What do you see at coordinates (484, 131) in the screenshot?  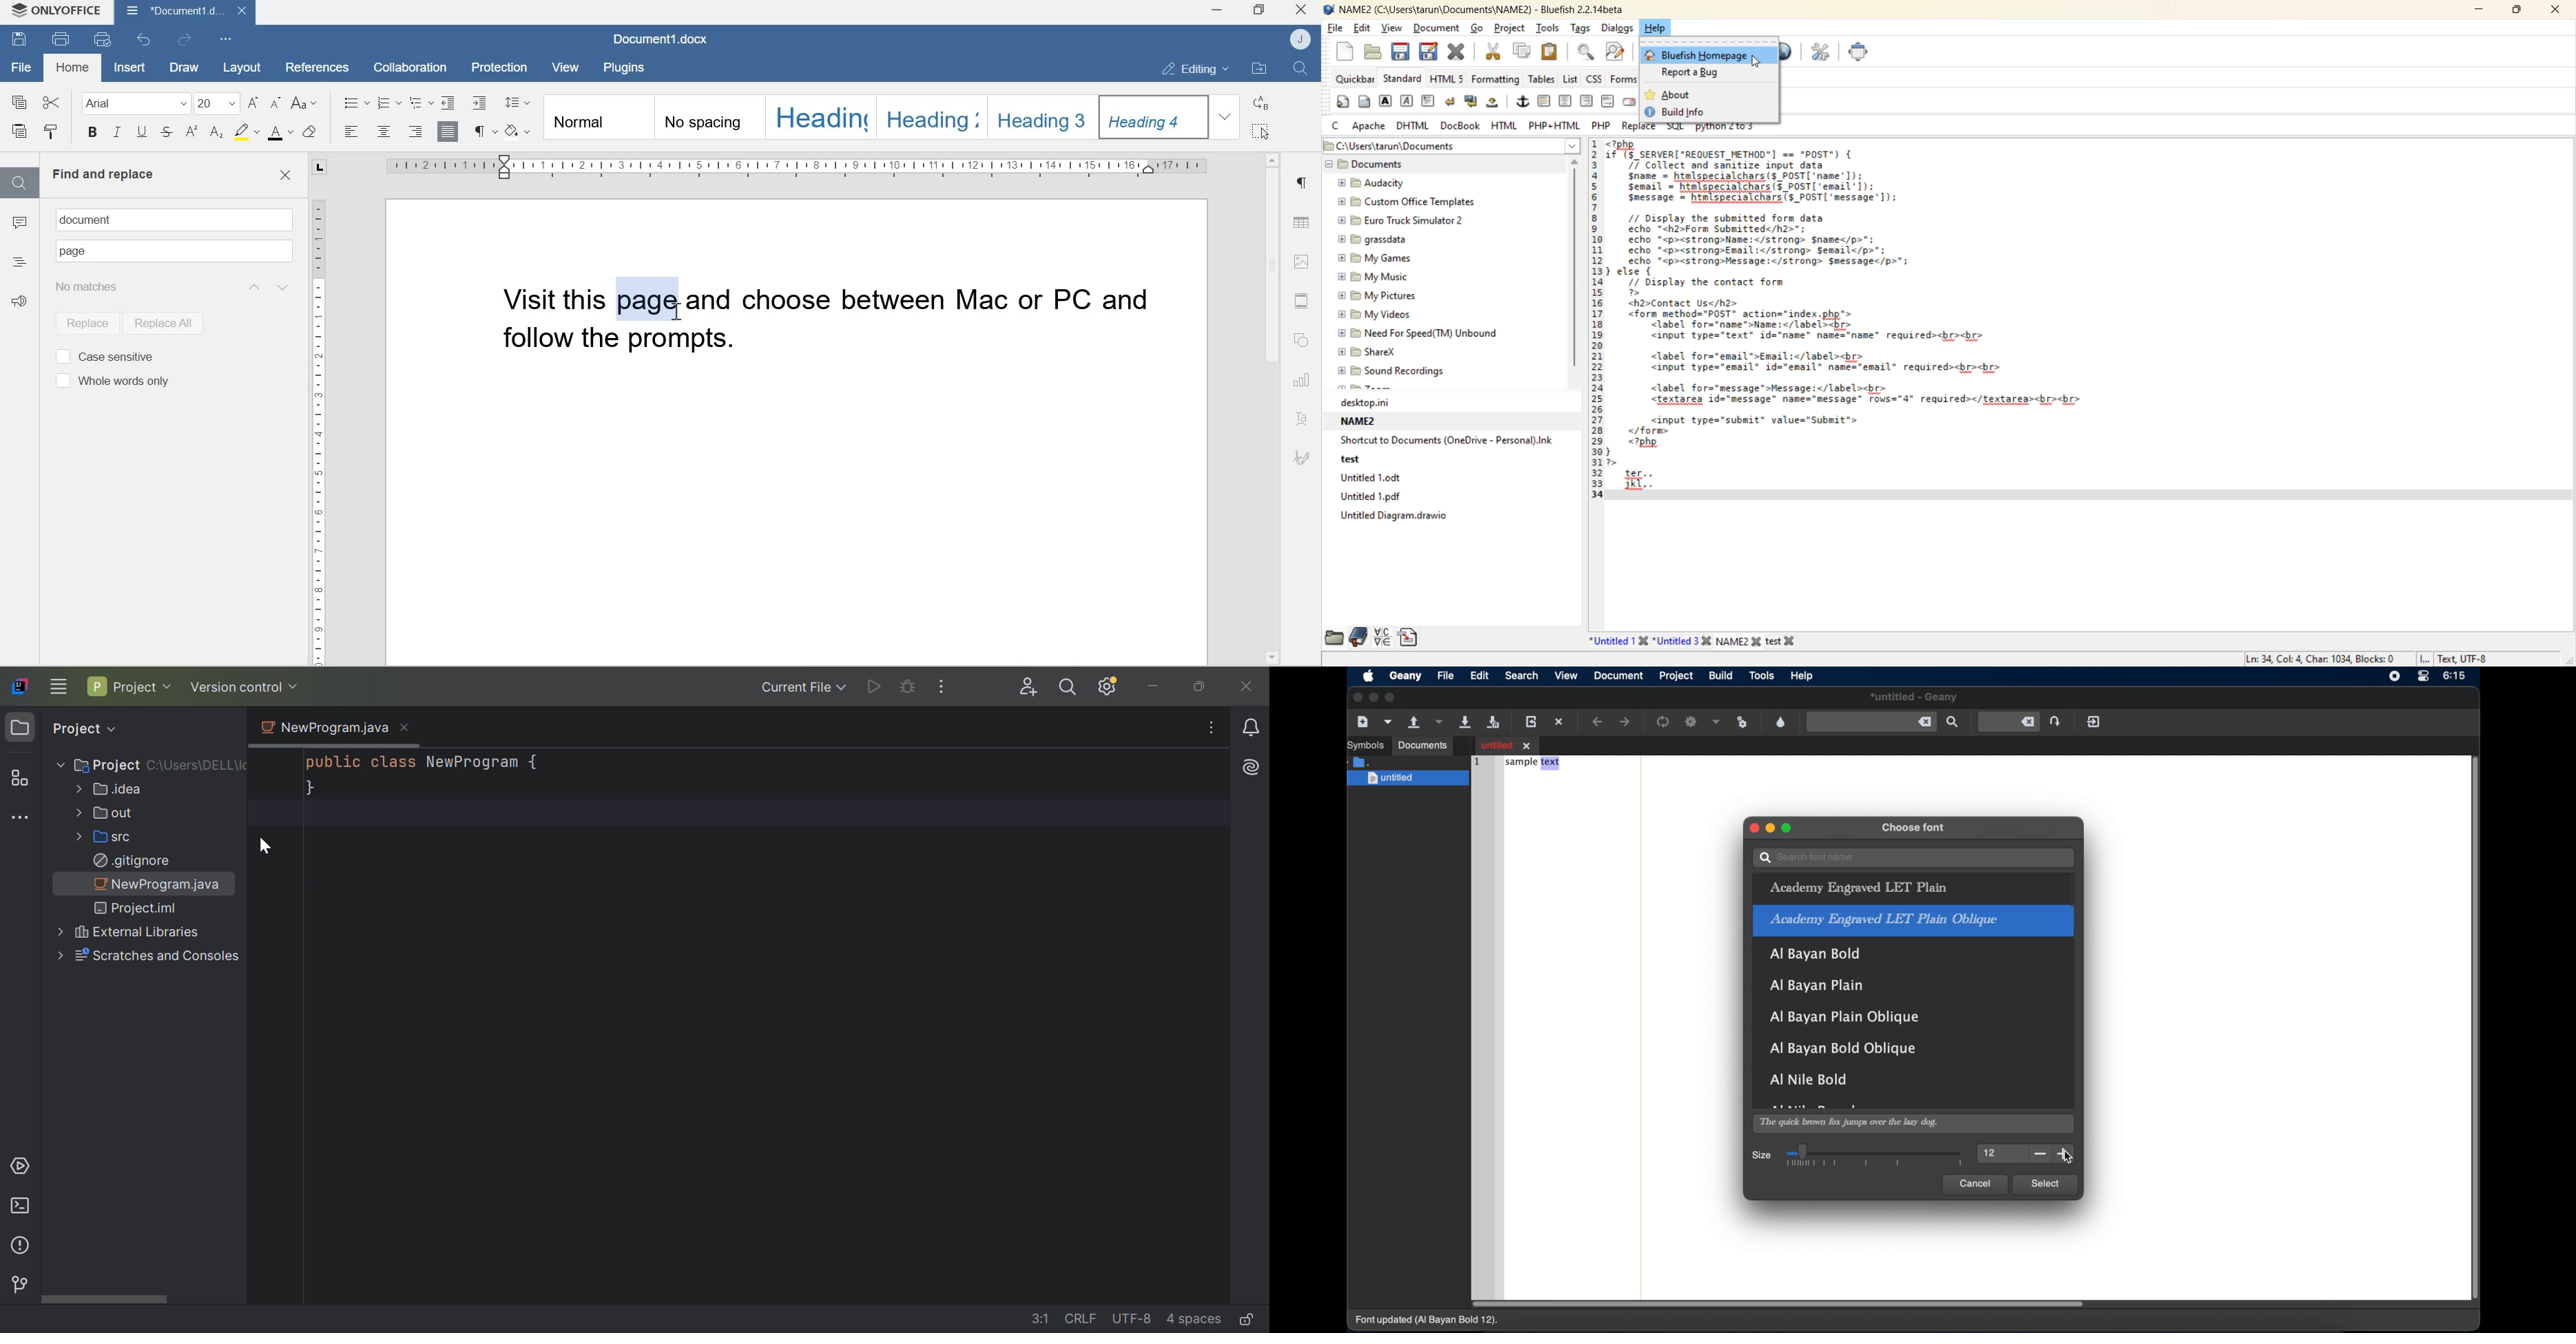 I see `Non printing characters` at bounding box center [484, 131].